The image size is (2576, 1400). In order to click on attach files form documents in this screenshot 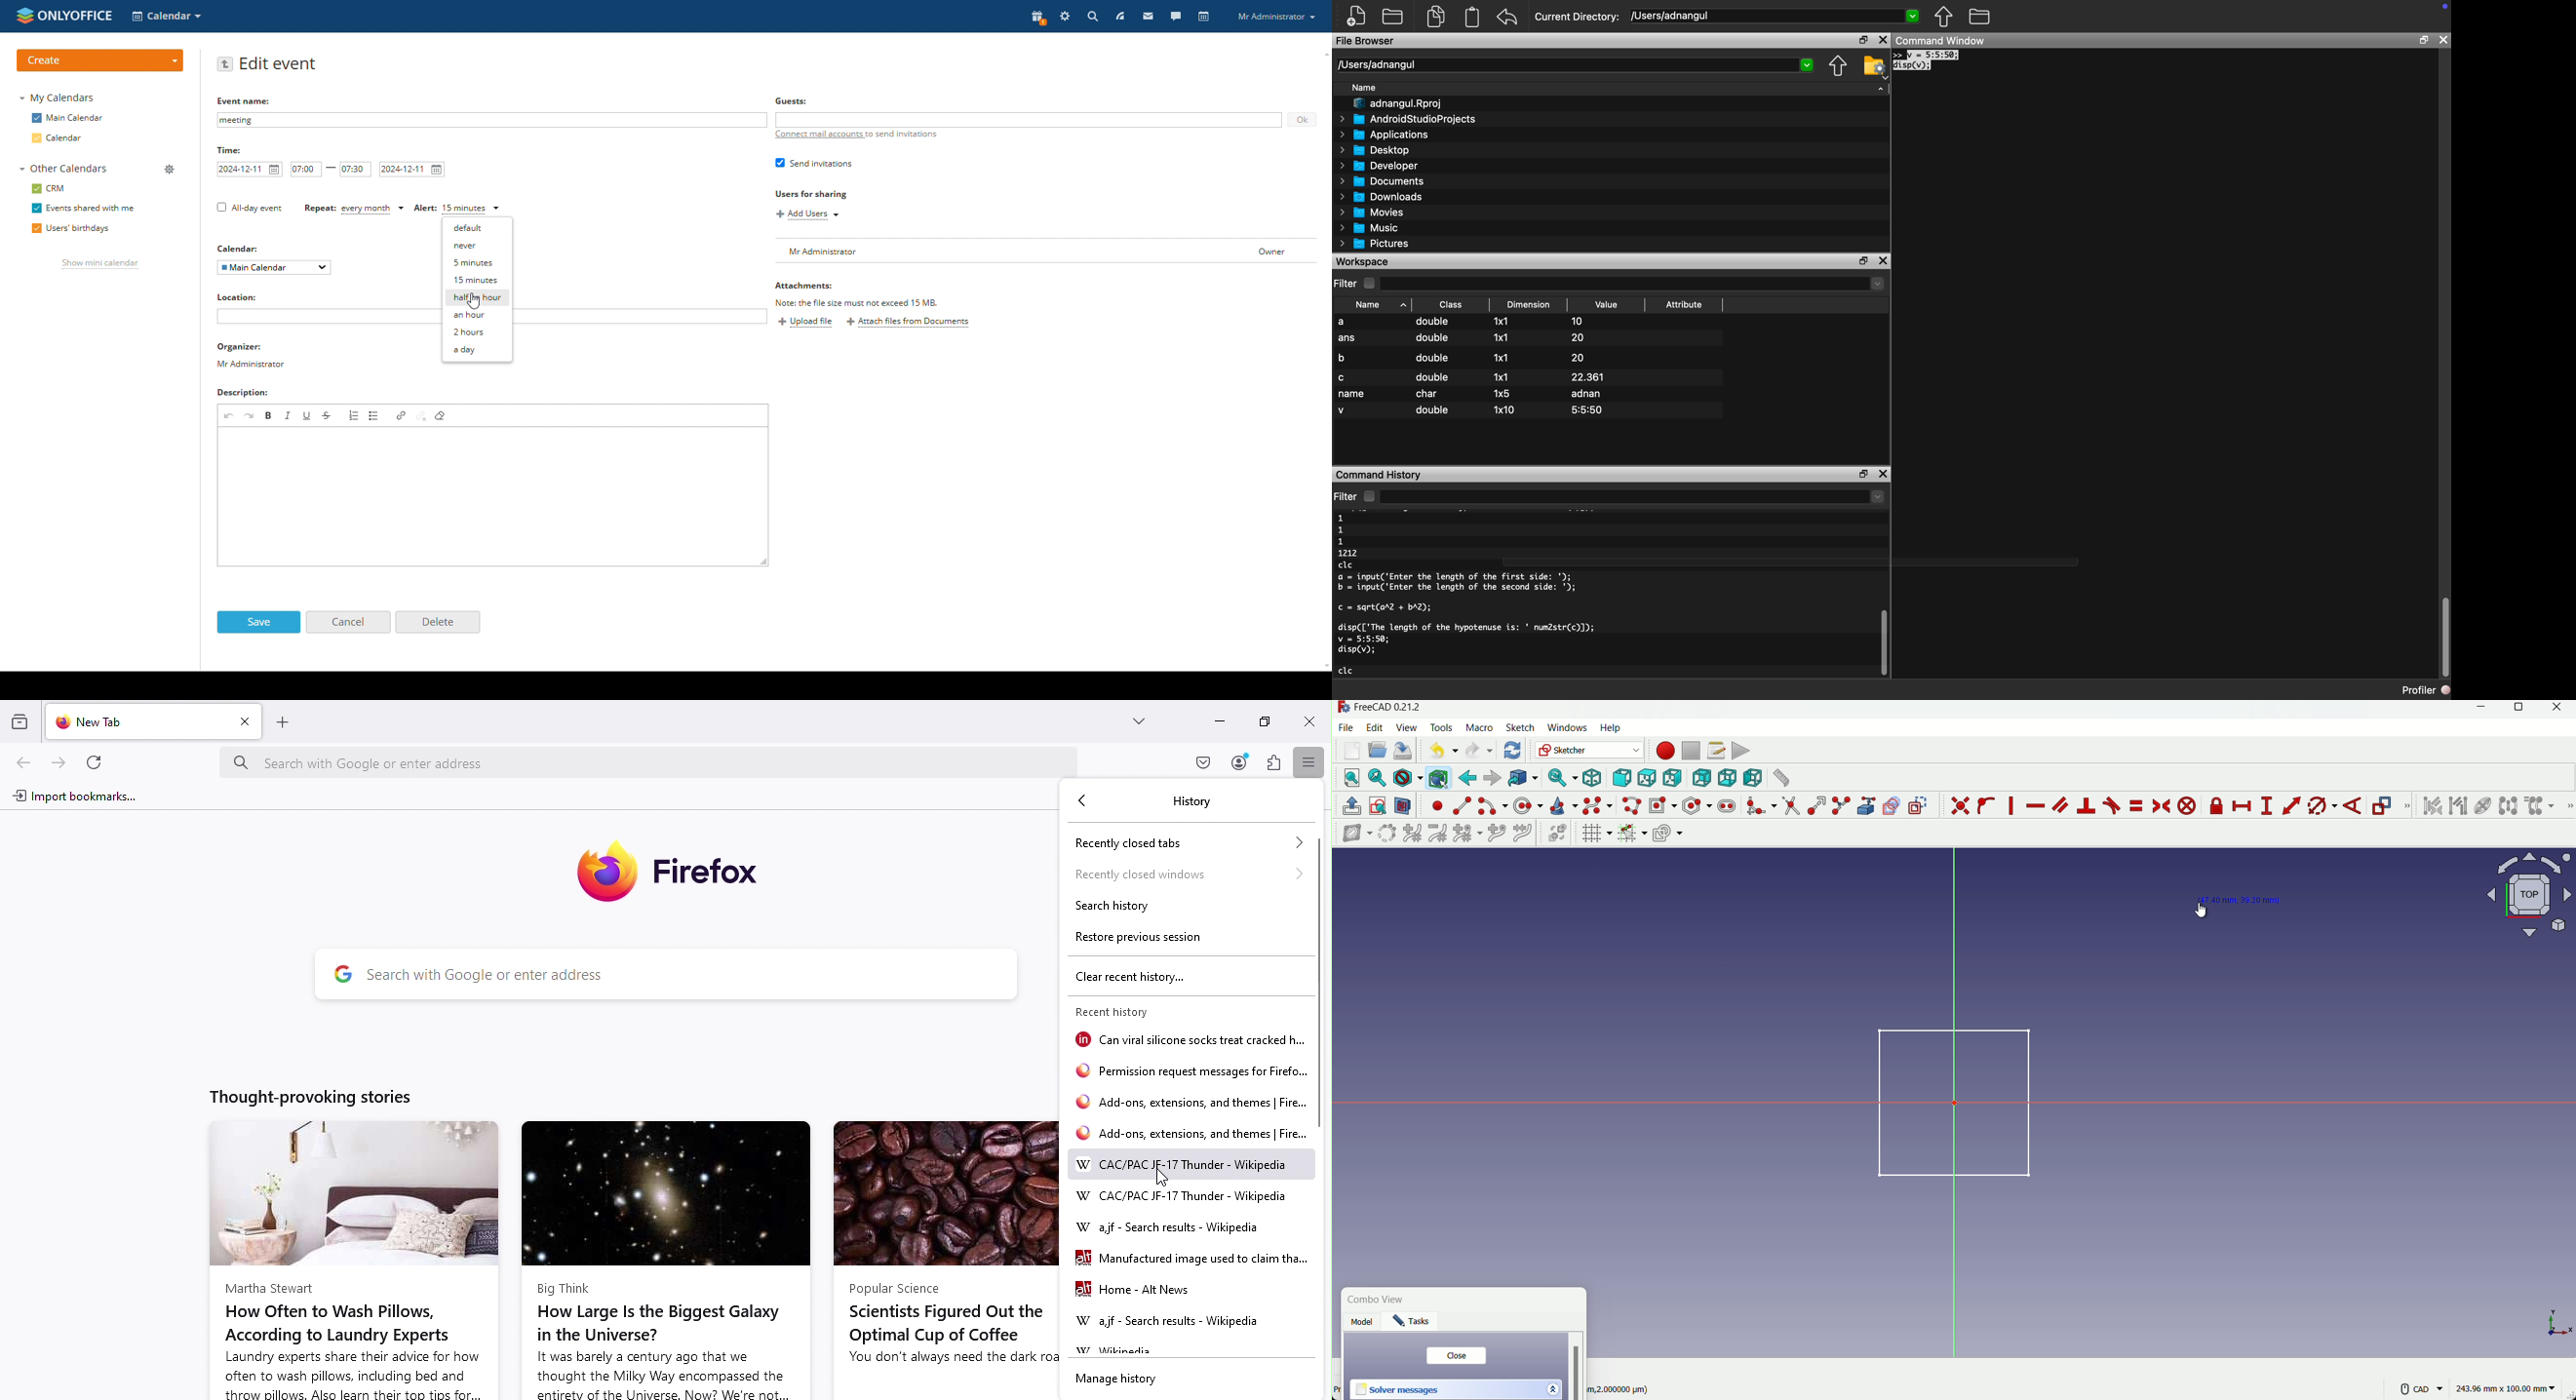, I will do `click(908, 323)`.